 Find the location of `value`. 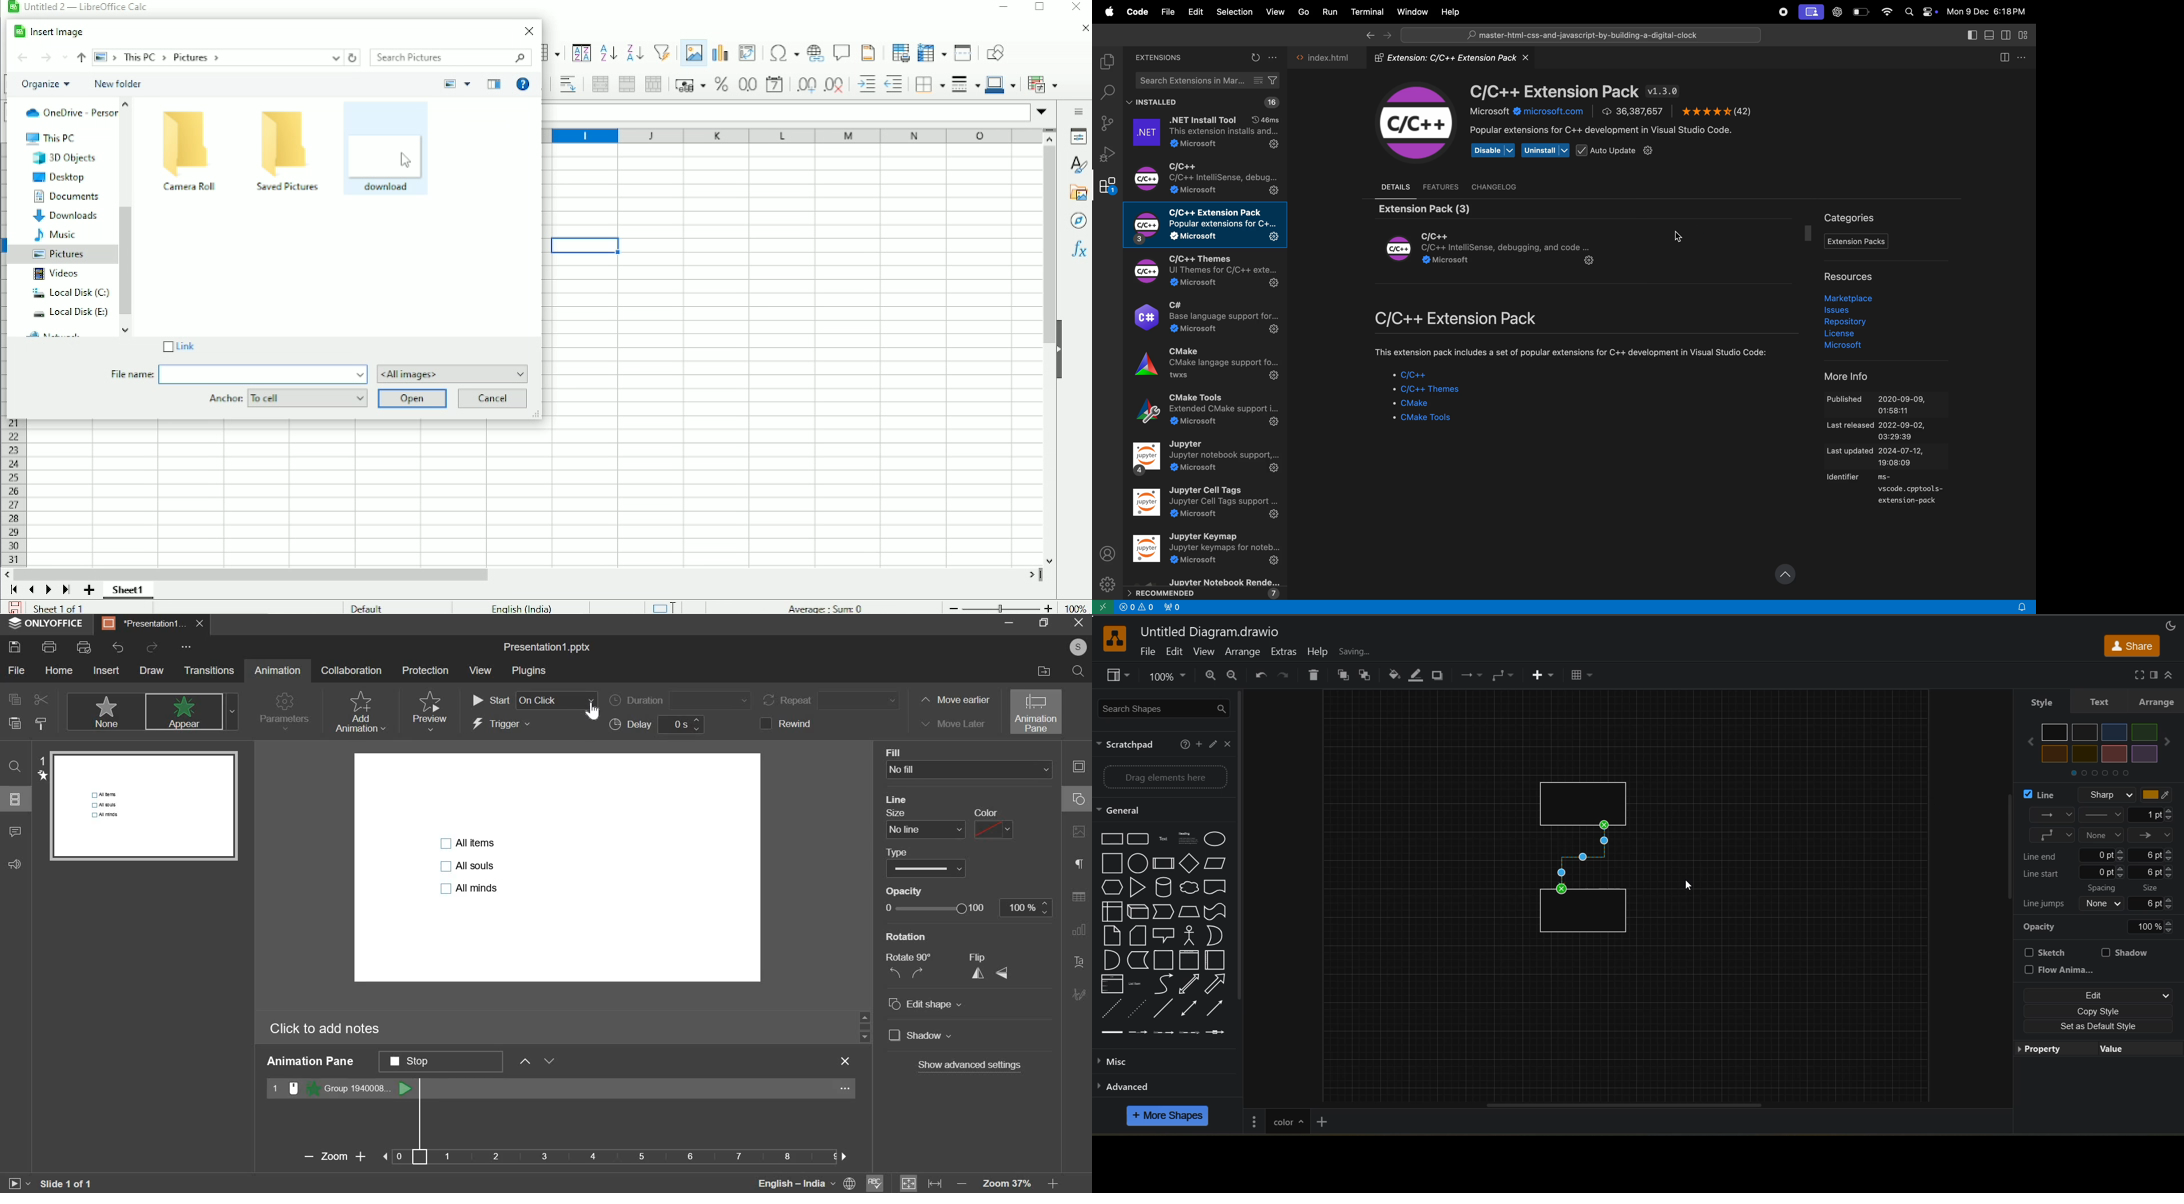

value is located at coordinates (2108, 1050).